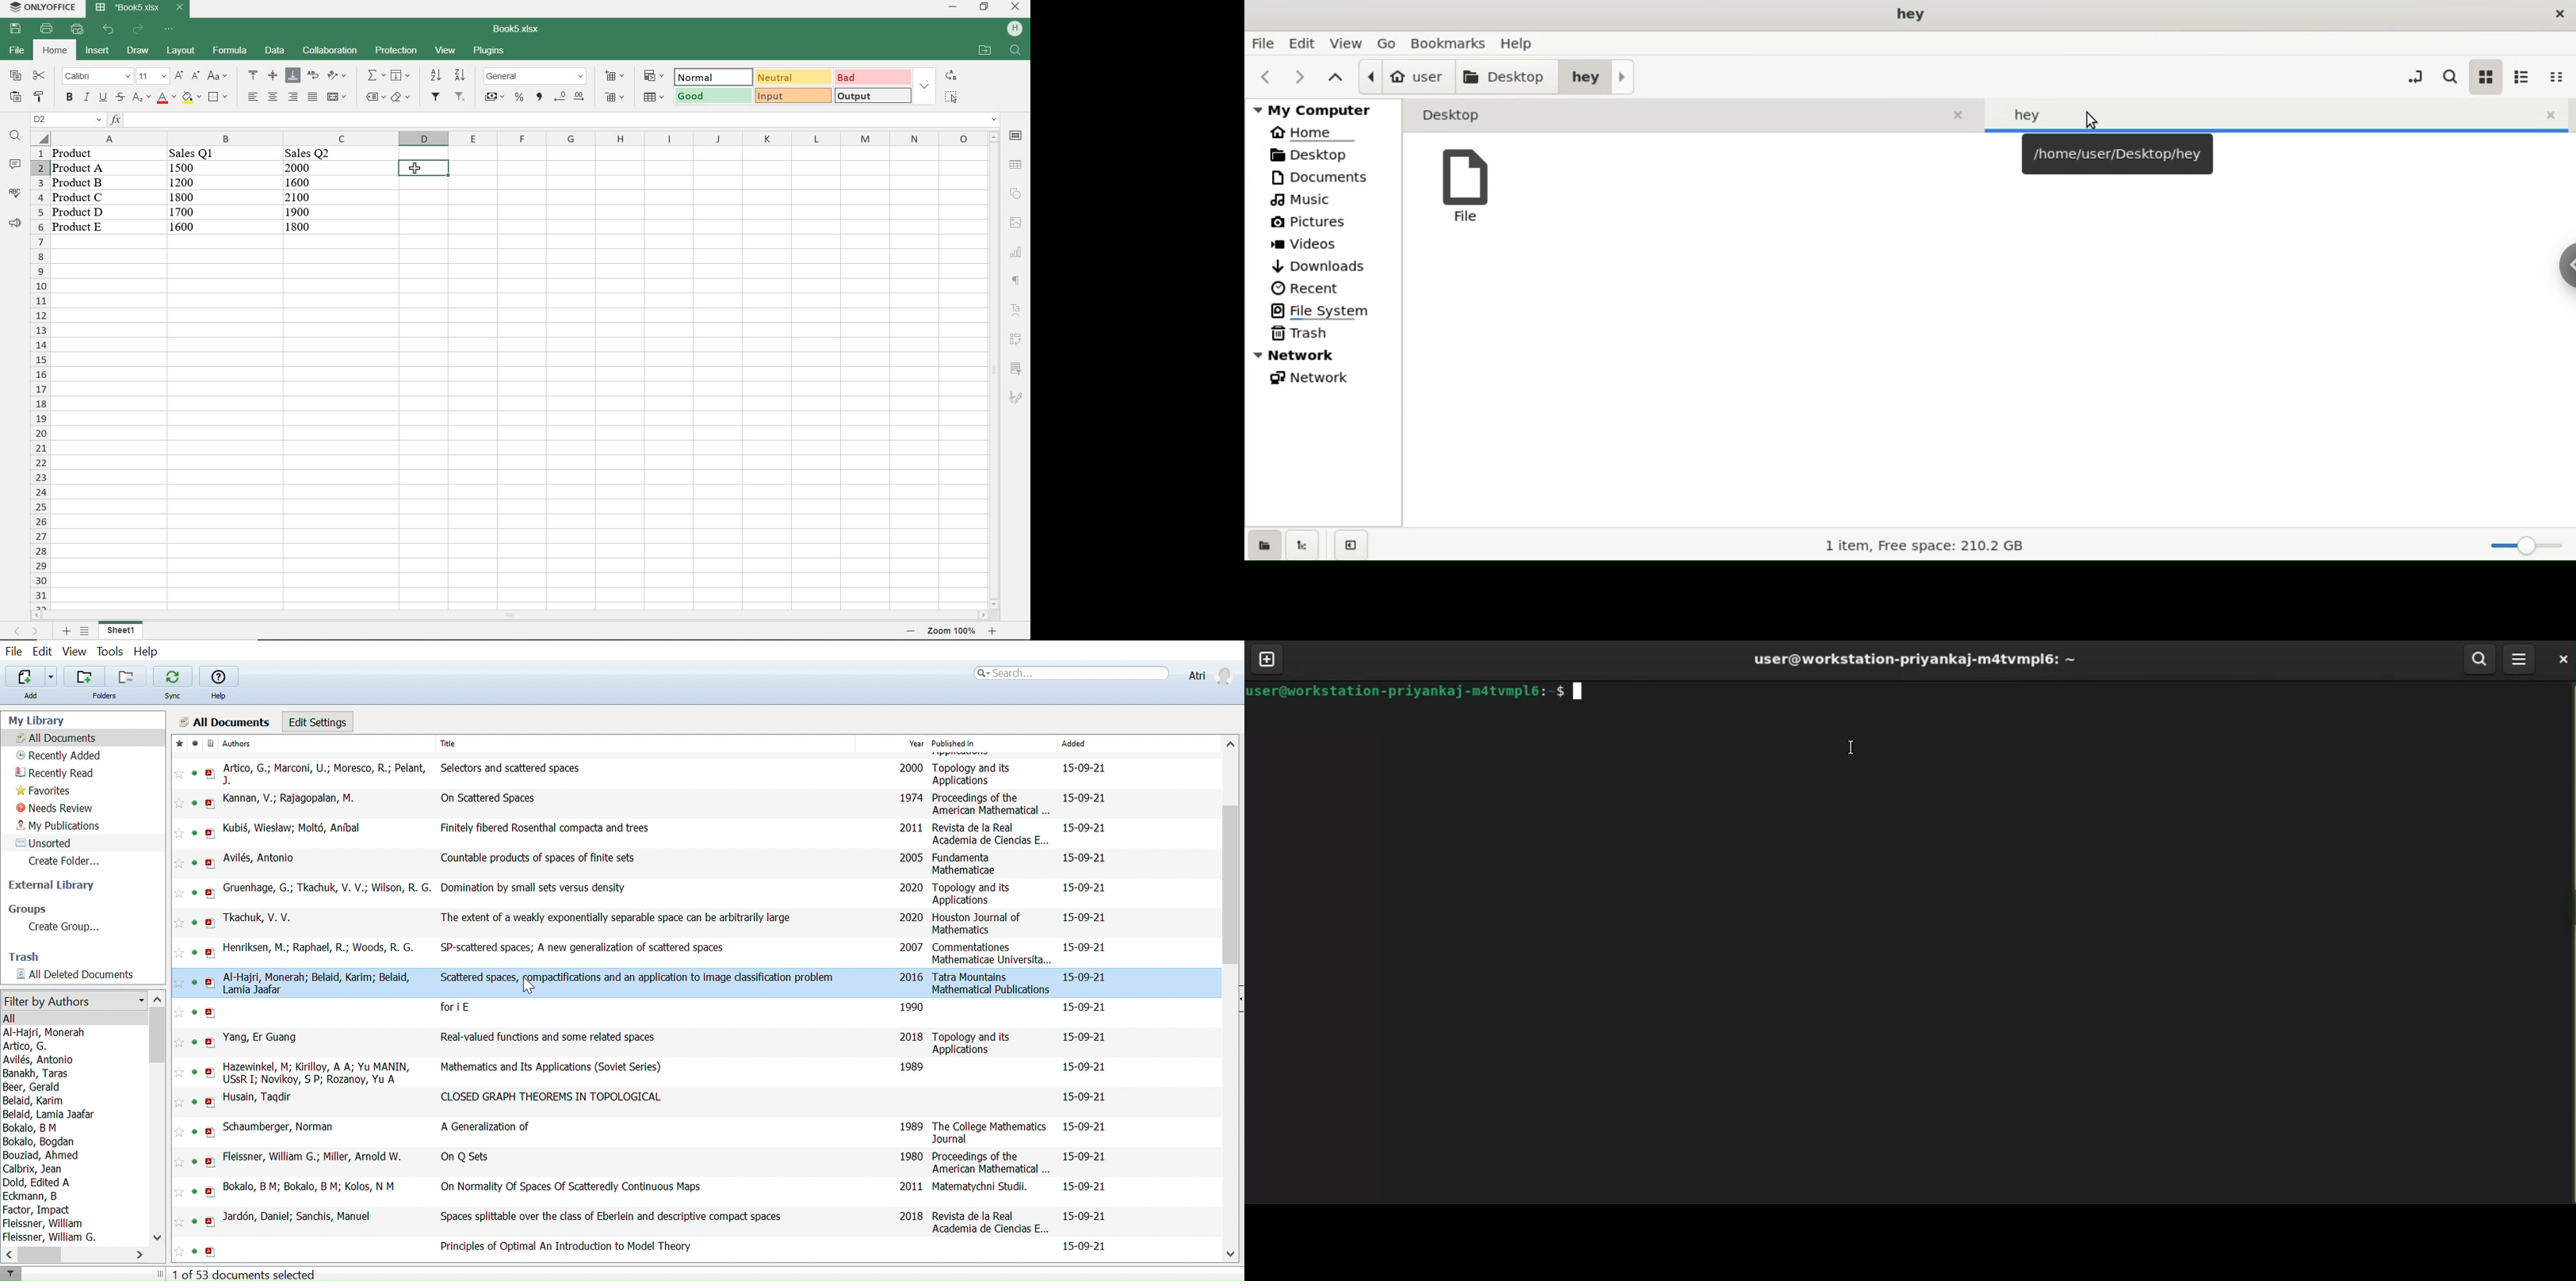  What do you see at coordinates (193, 893) in the screenshot?
I see `Reading status` at bounding box center [193, 893].